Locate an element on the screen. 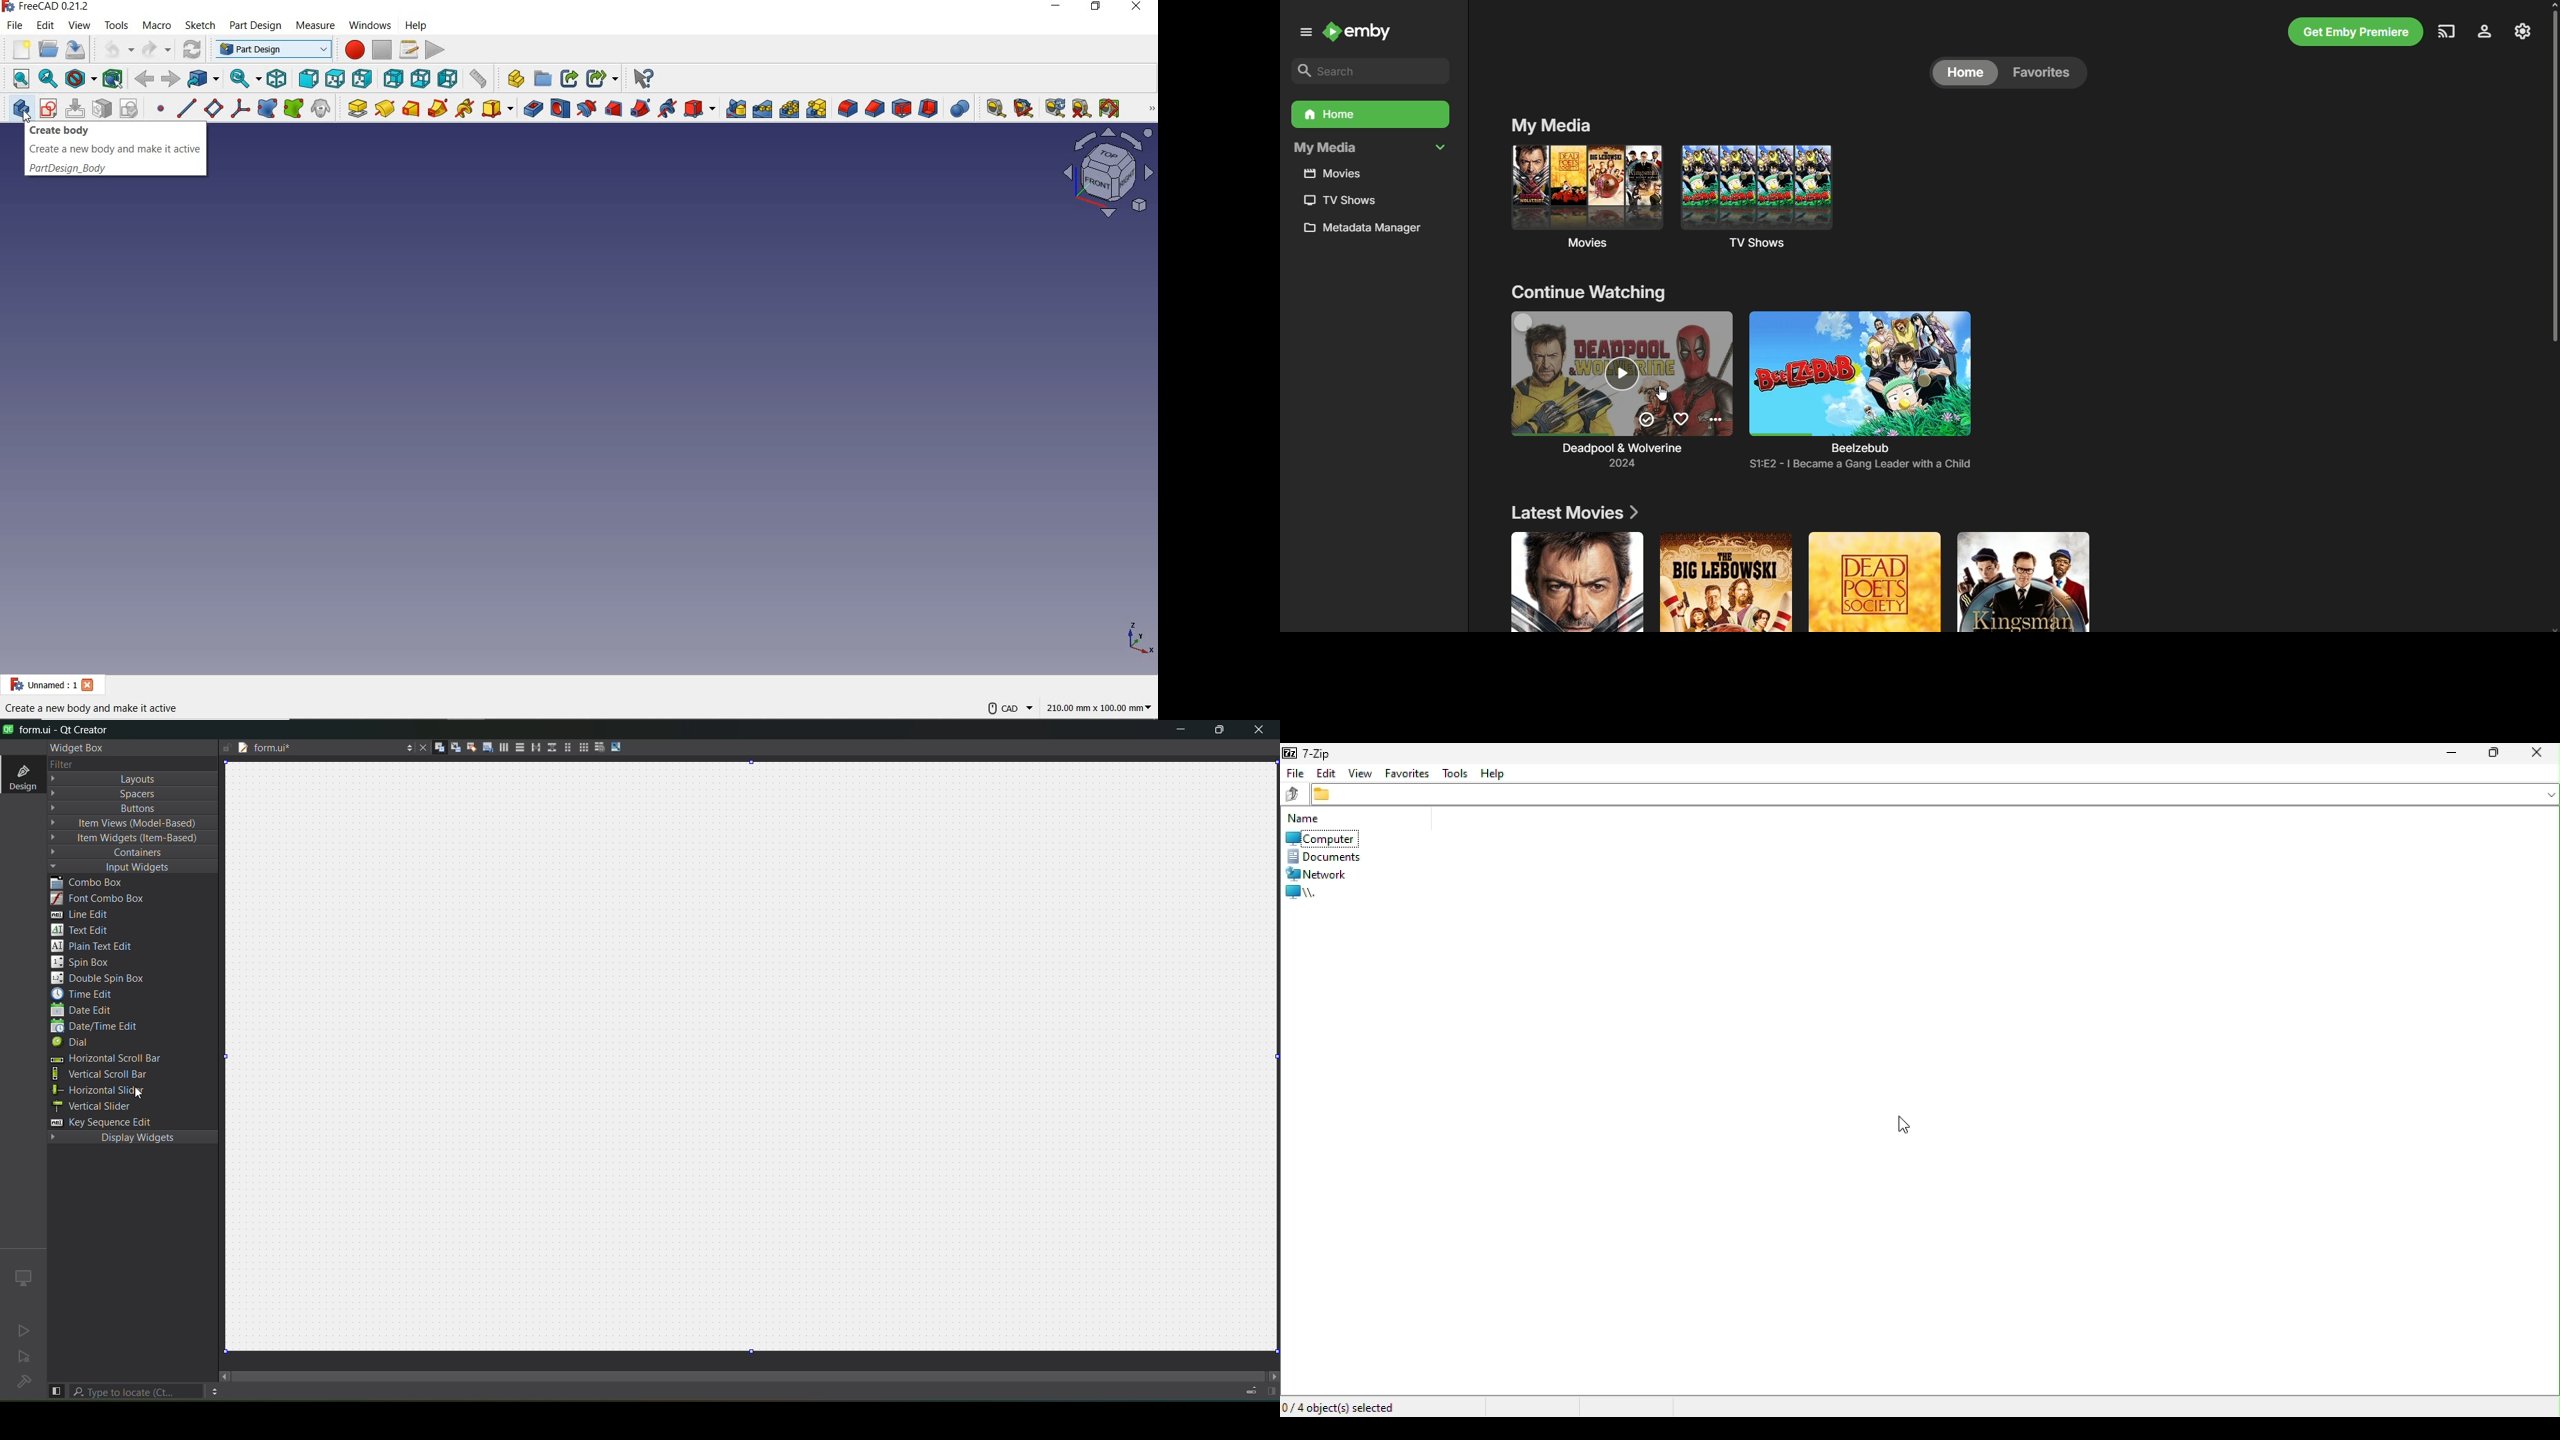  Close is located at coordinates (2538, 754).